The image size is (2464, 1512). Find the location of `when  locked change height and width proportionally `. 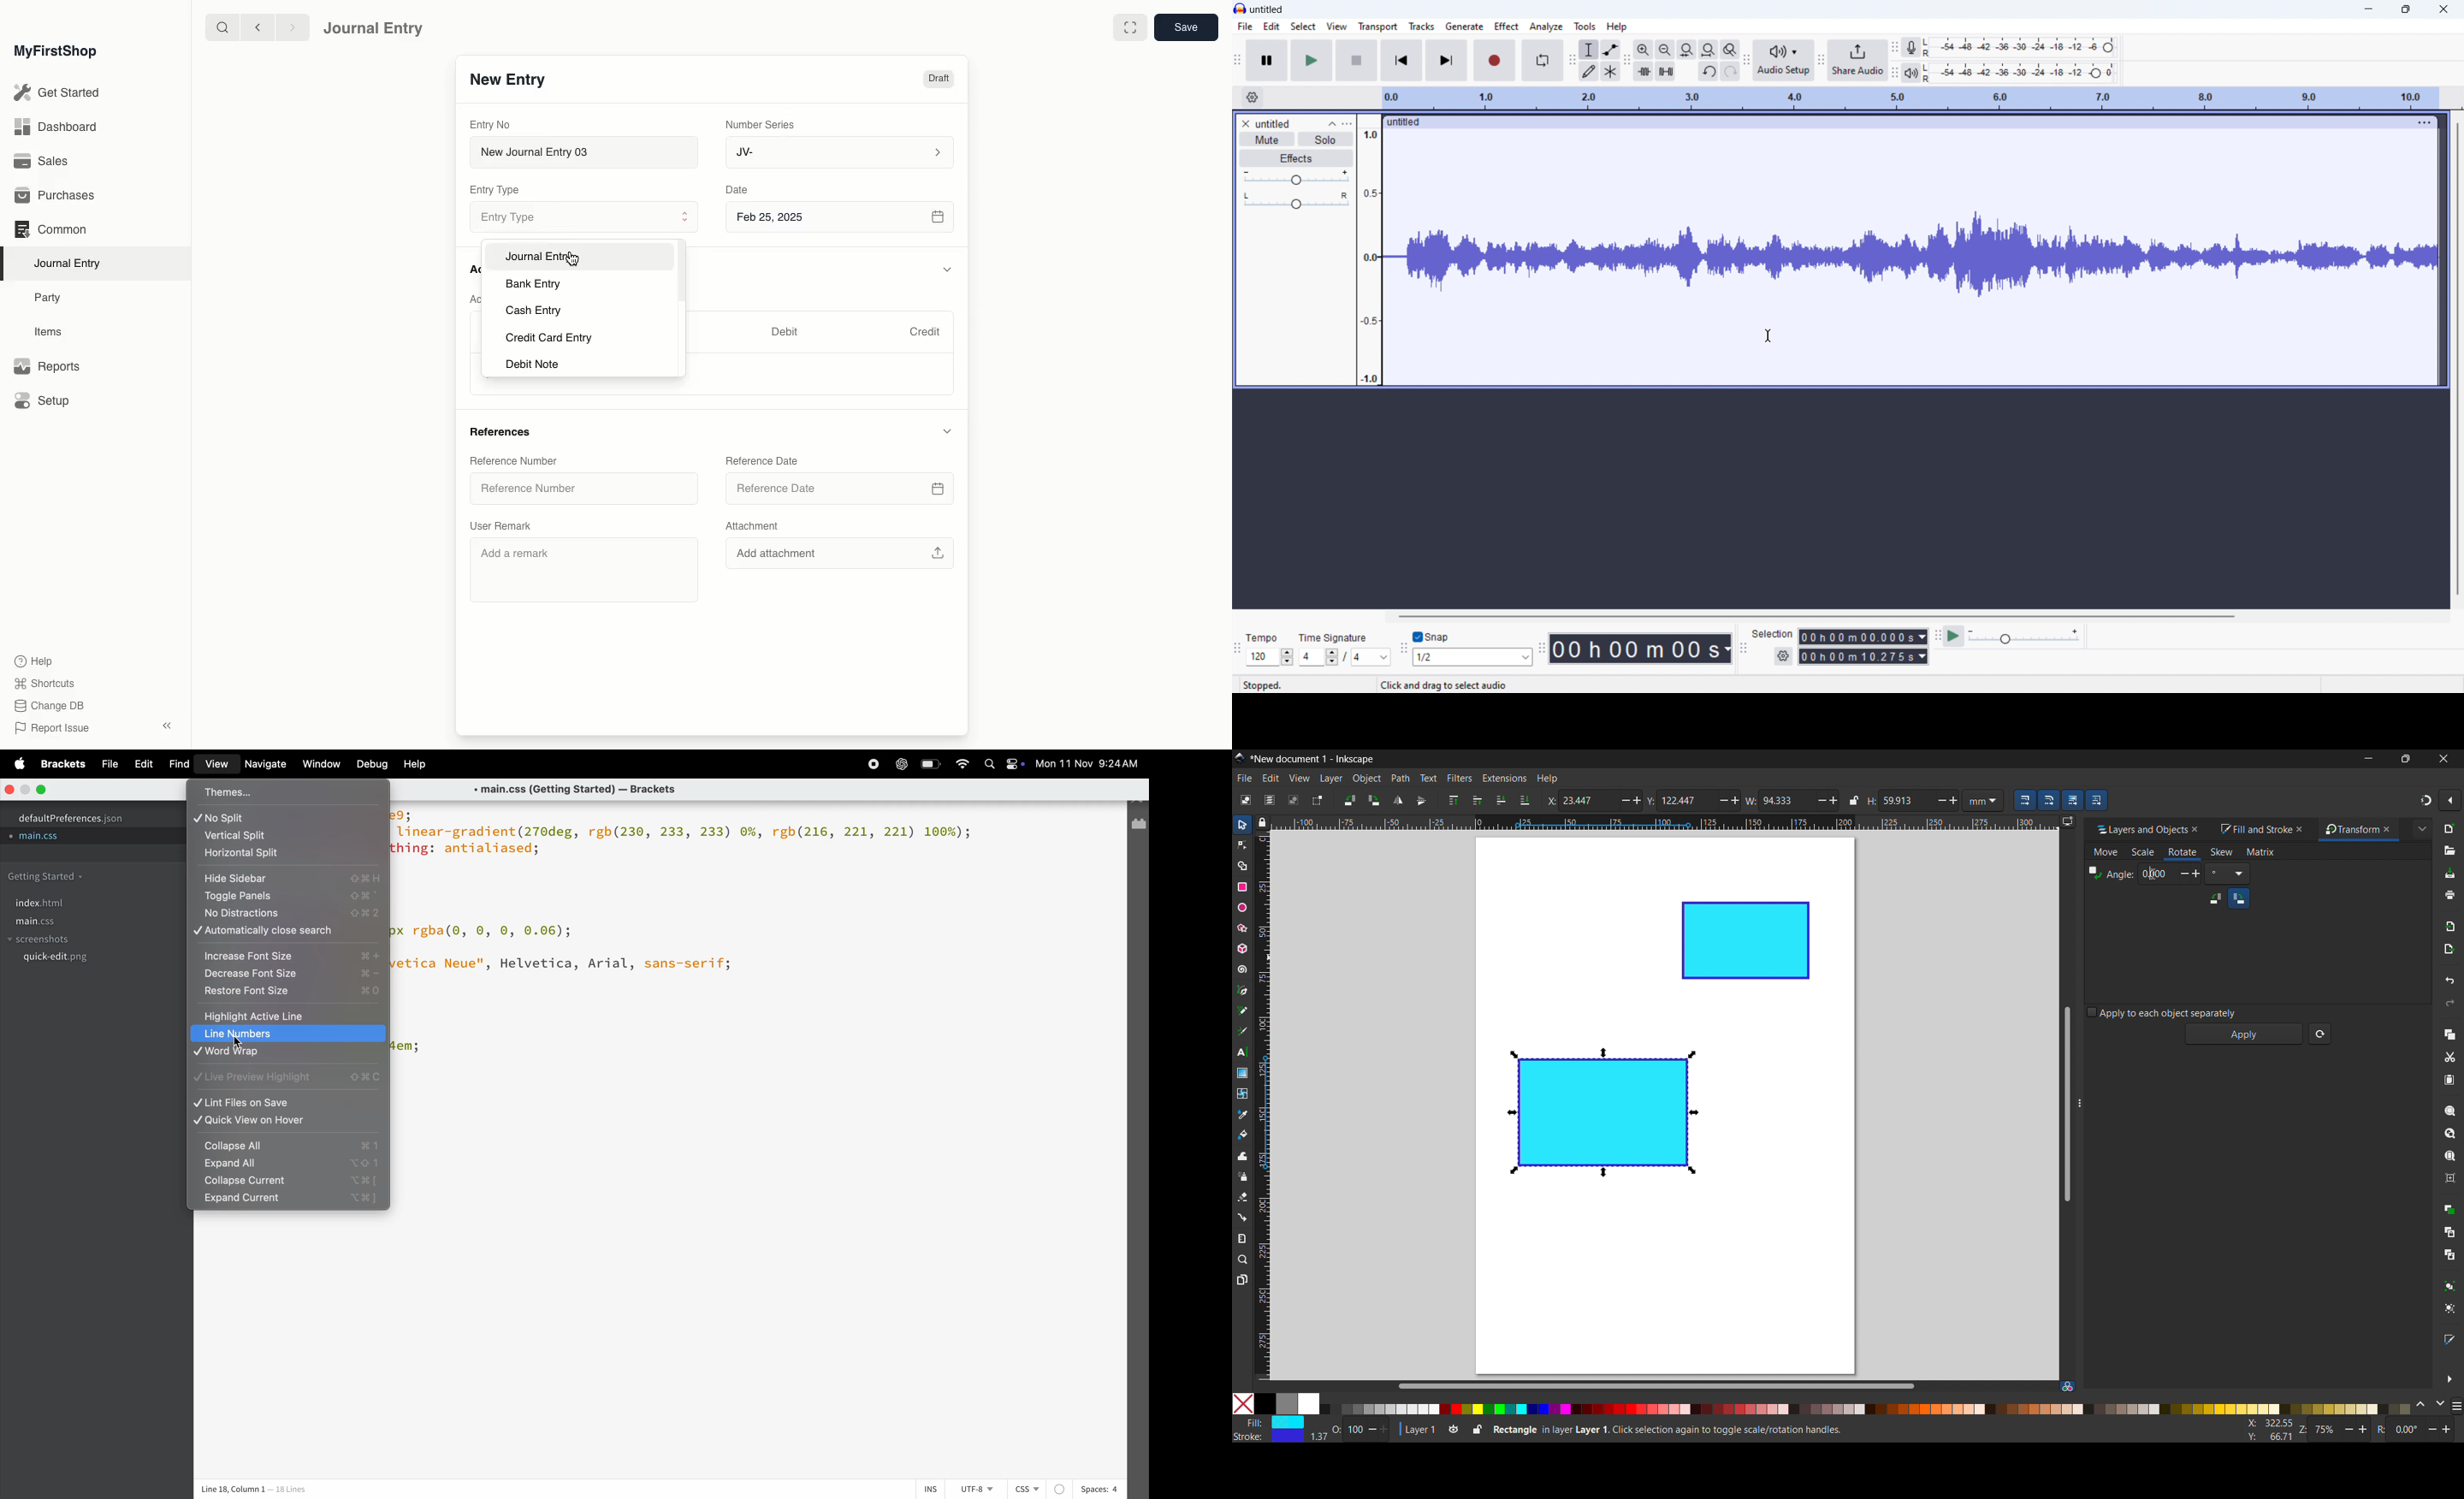

when  locked change height and width proportionally  is located at coordinates (1854, 800).